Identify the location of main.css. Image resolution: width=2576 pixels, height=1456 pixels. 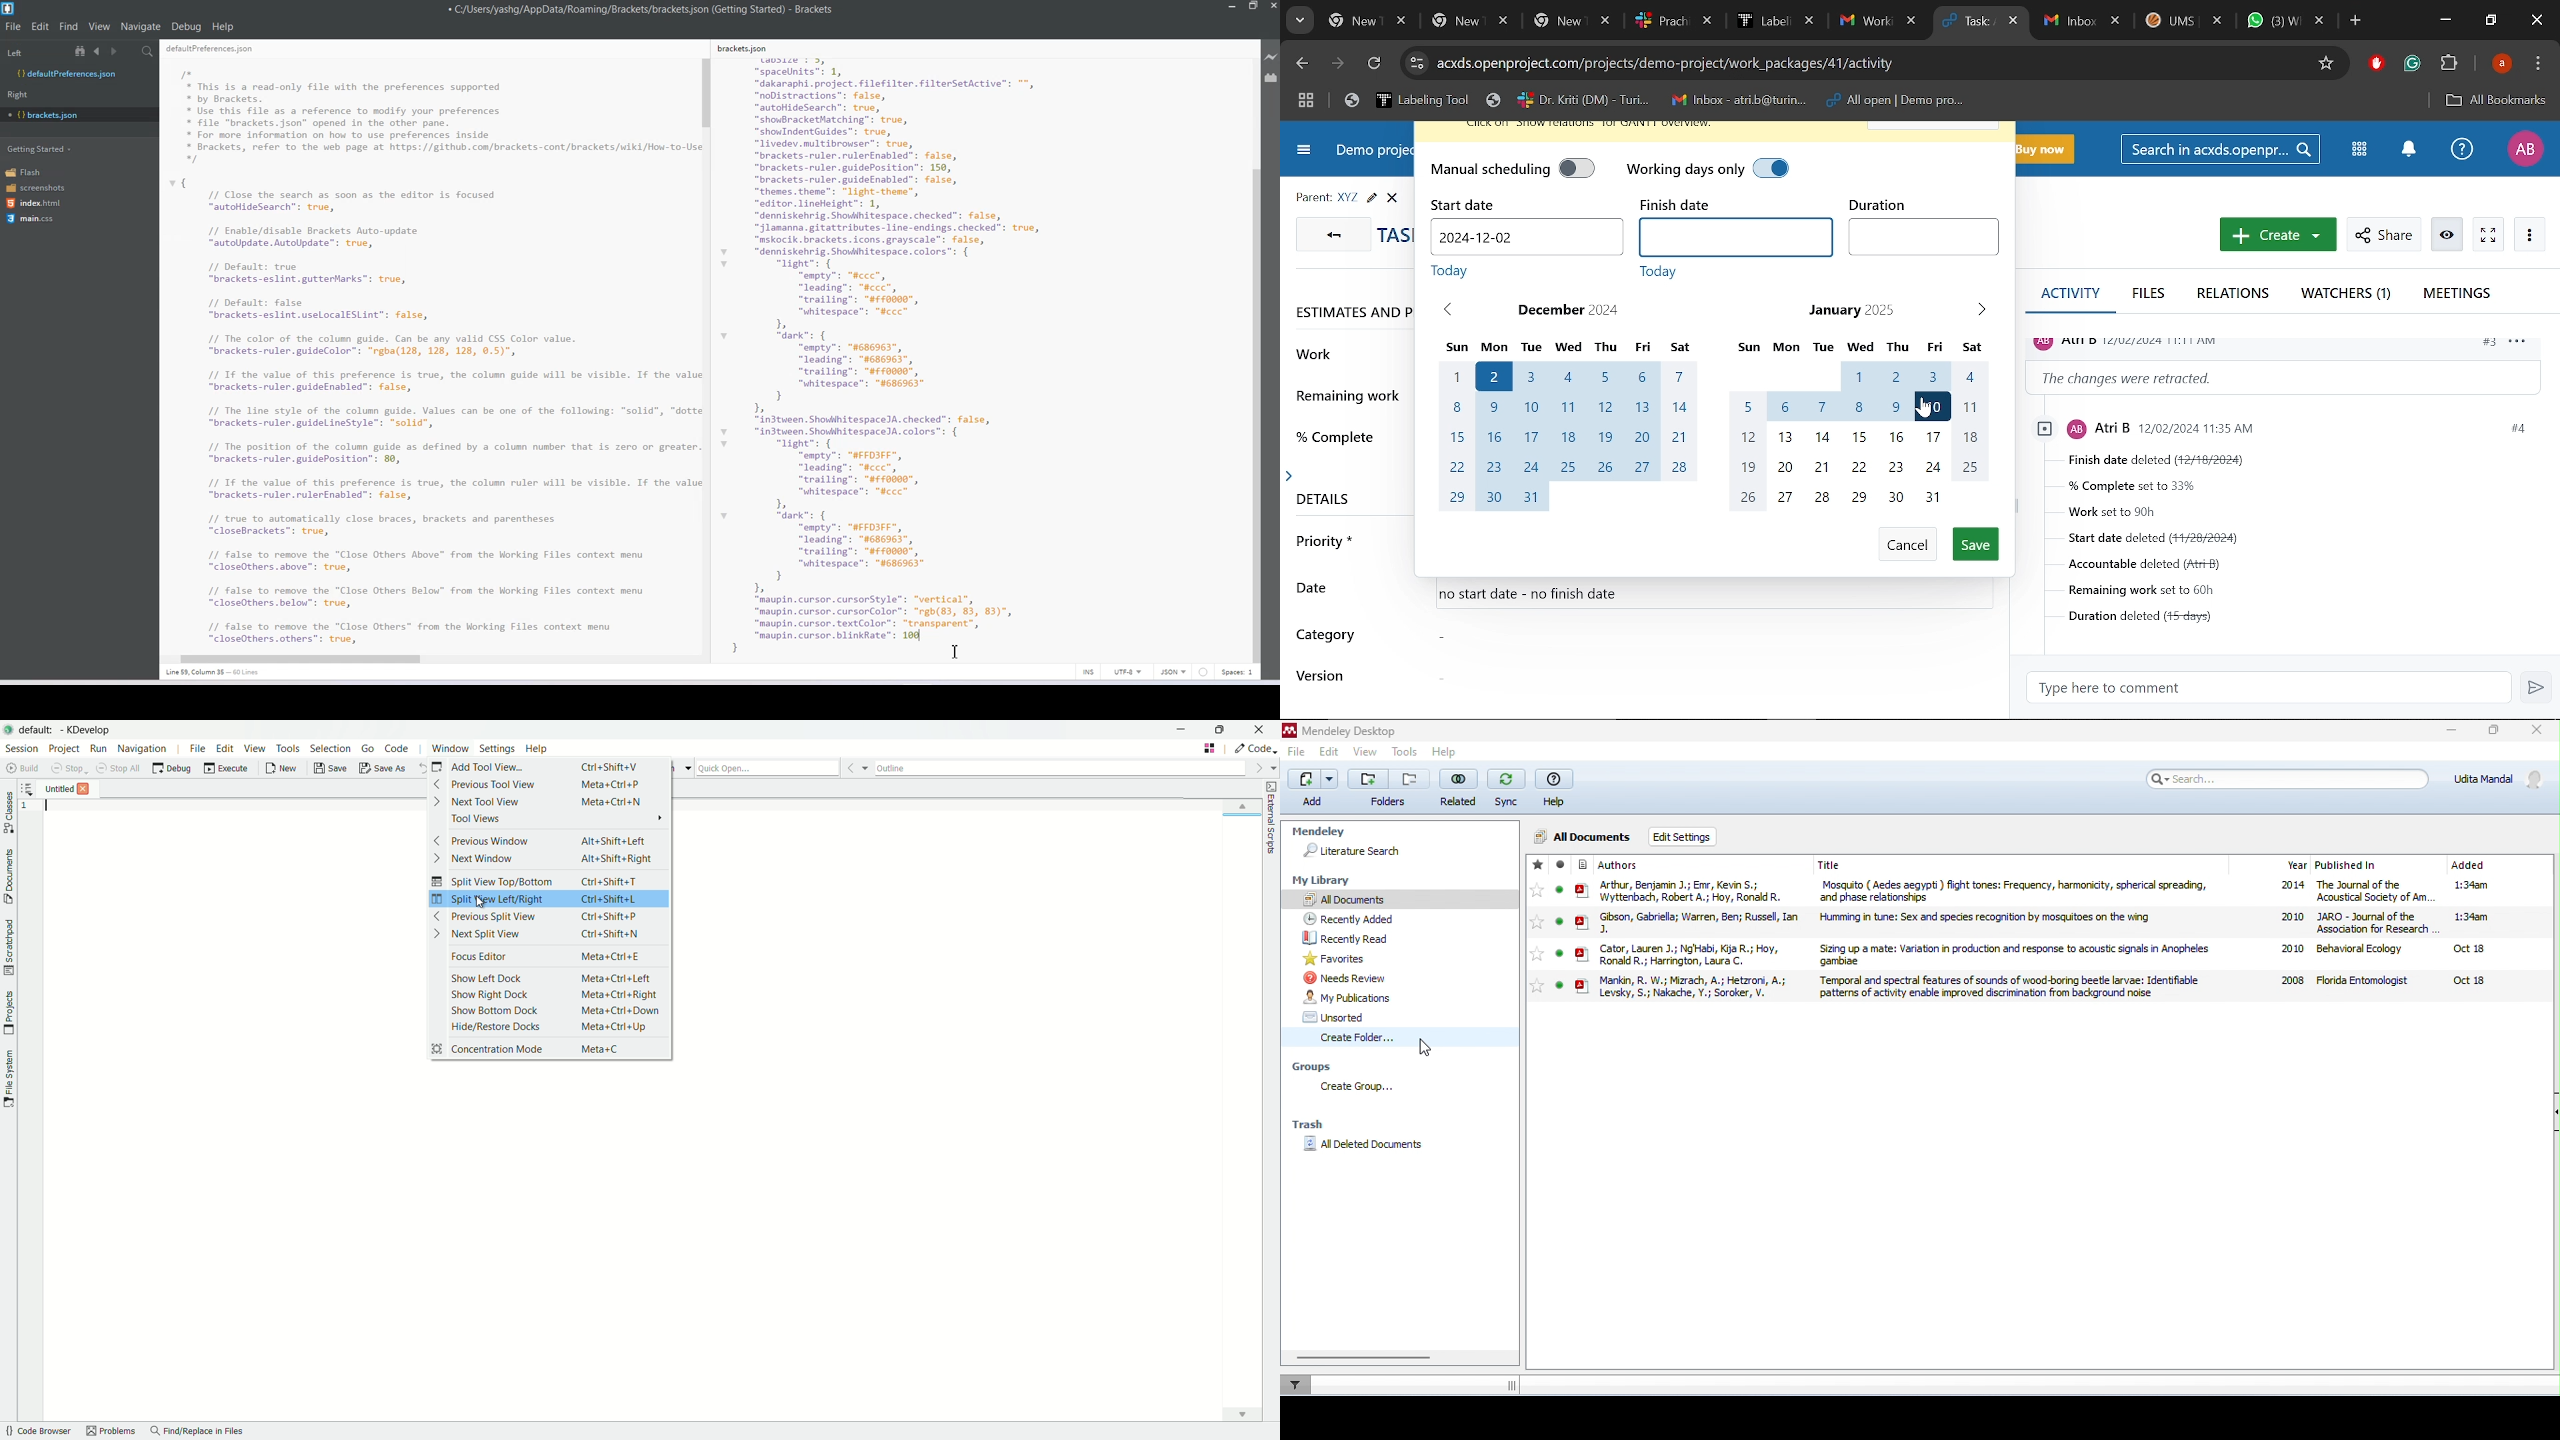
(30, 219).